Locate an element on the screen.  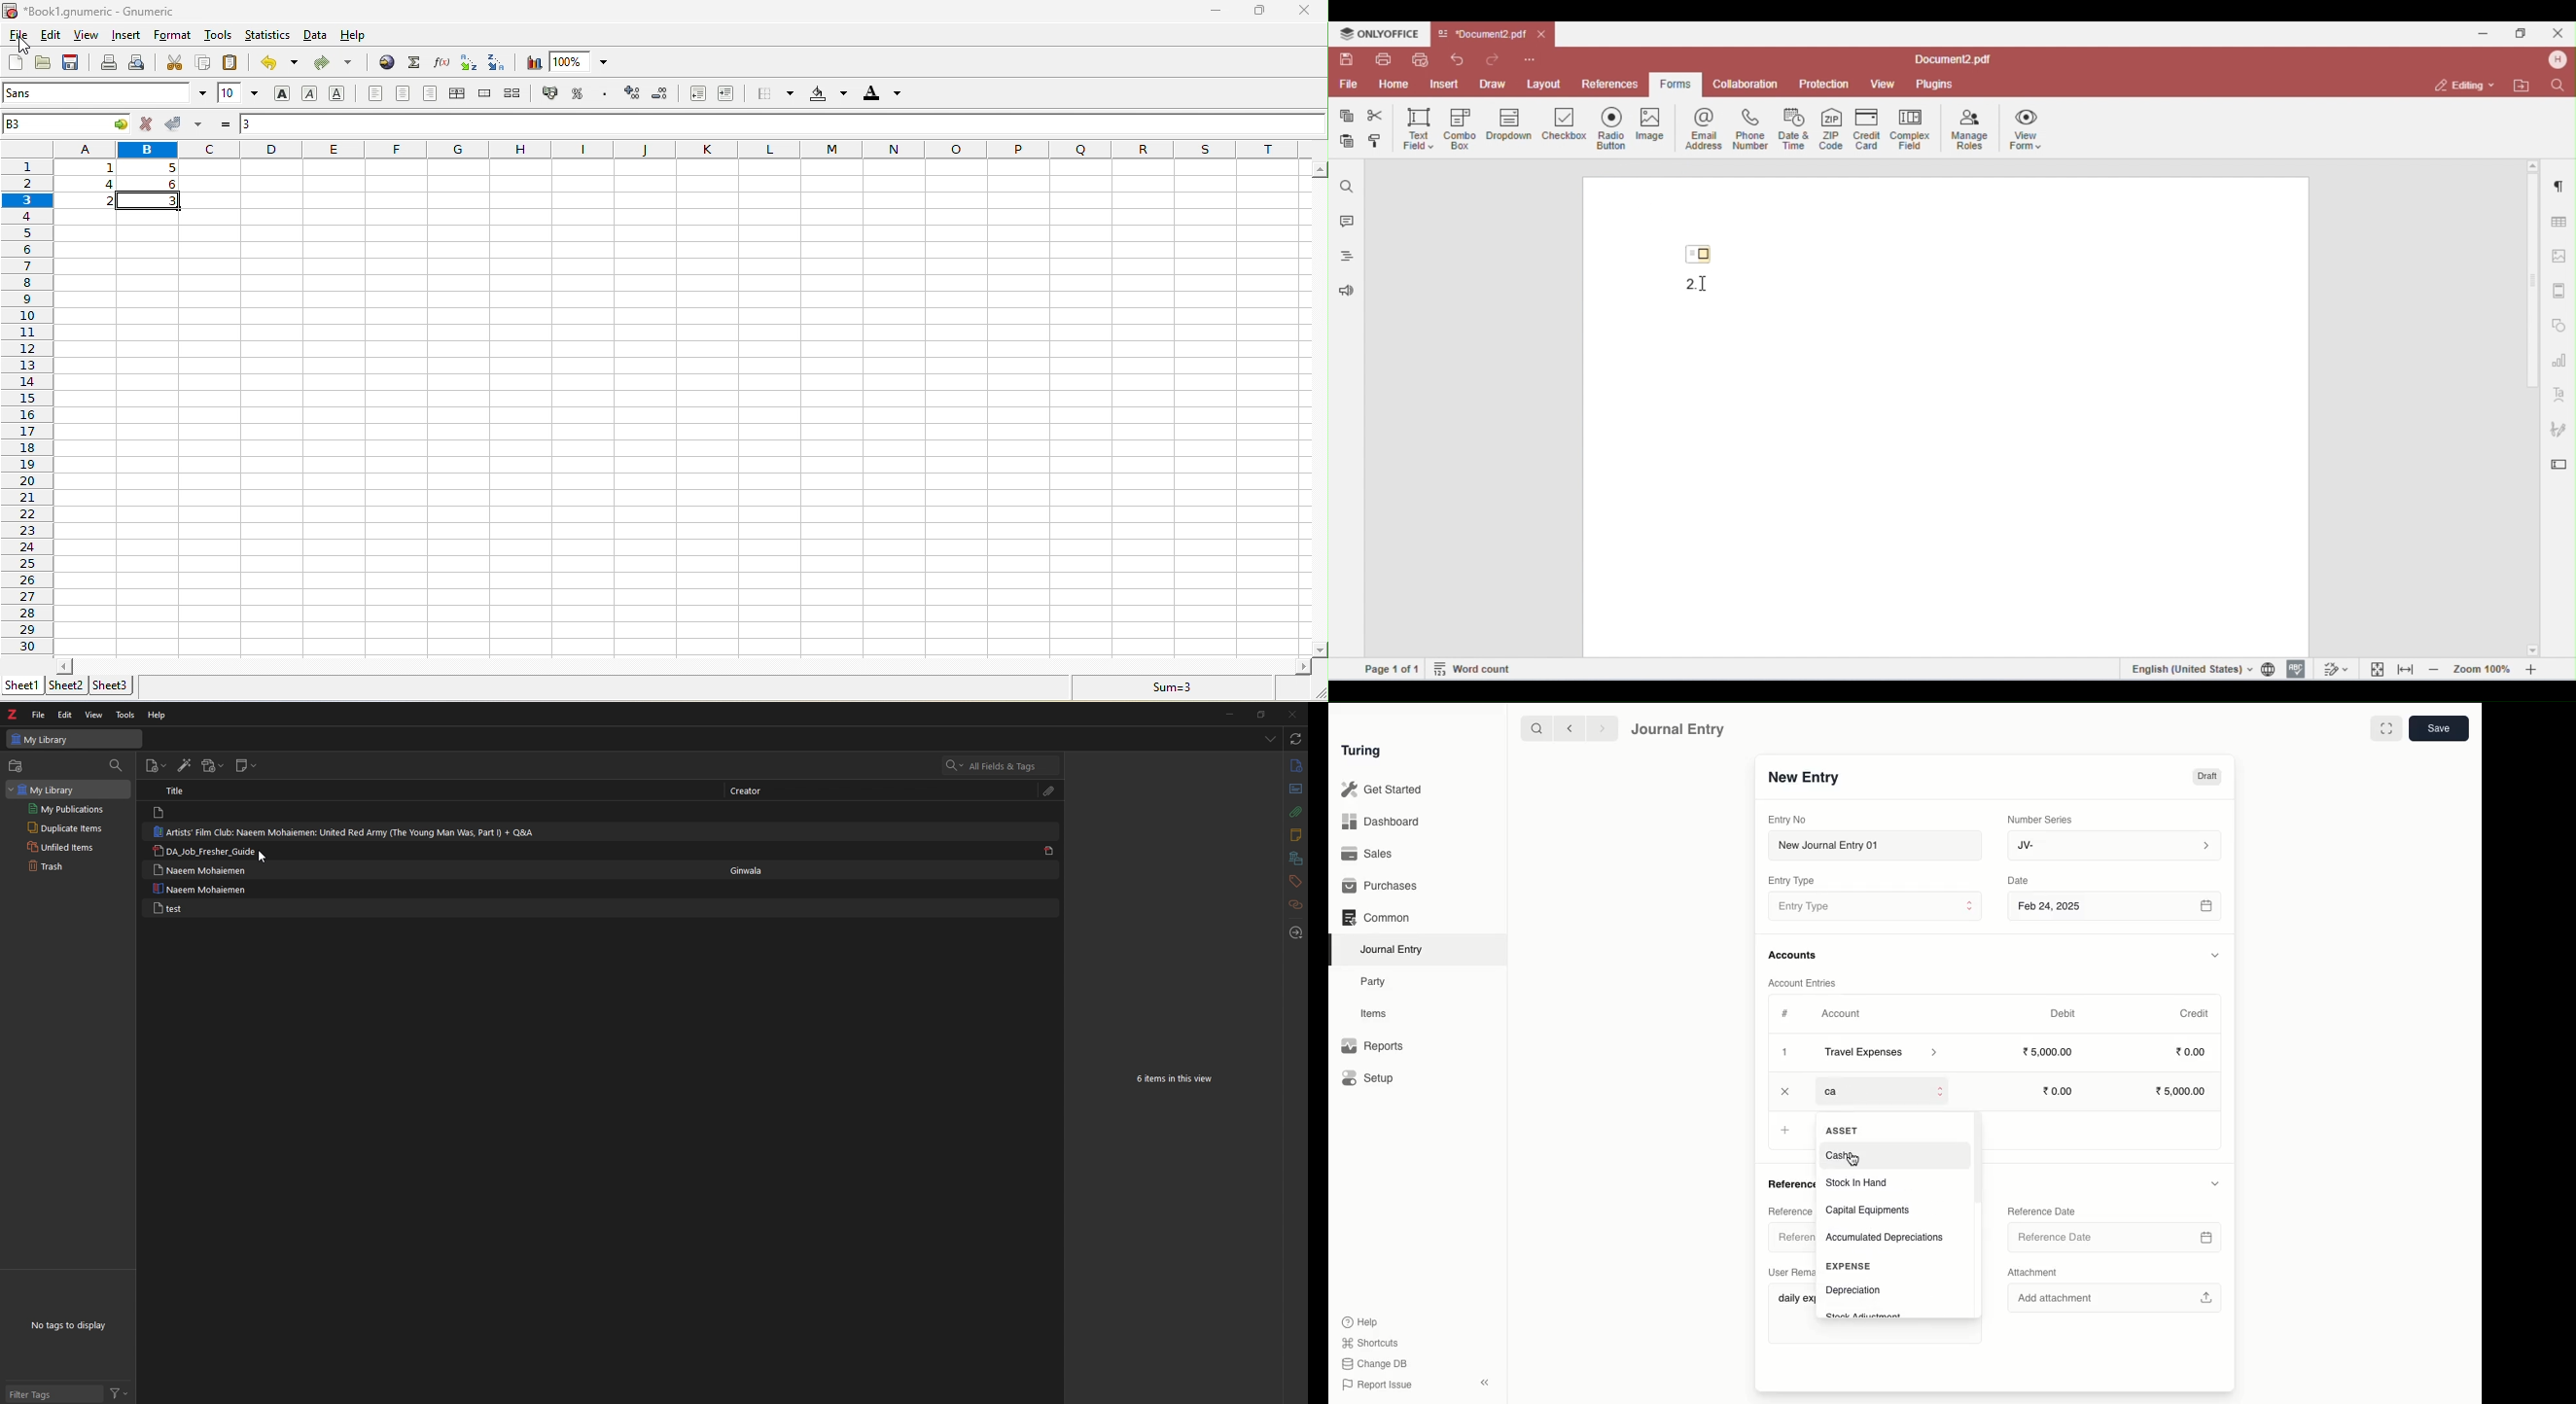
Ca is located at coordinates (1842, 1089).